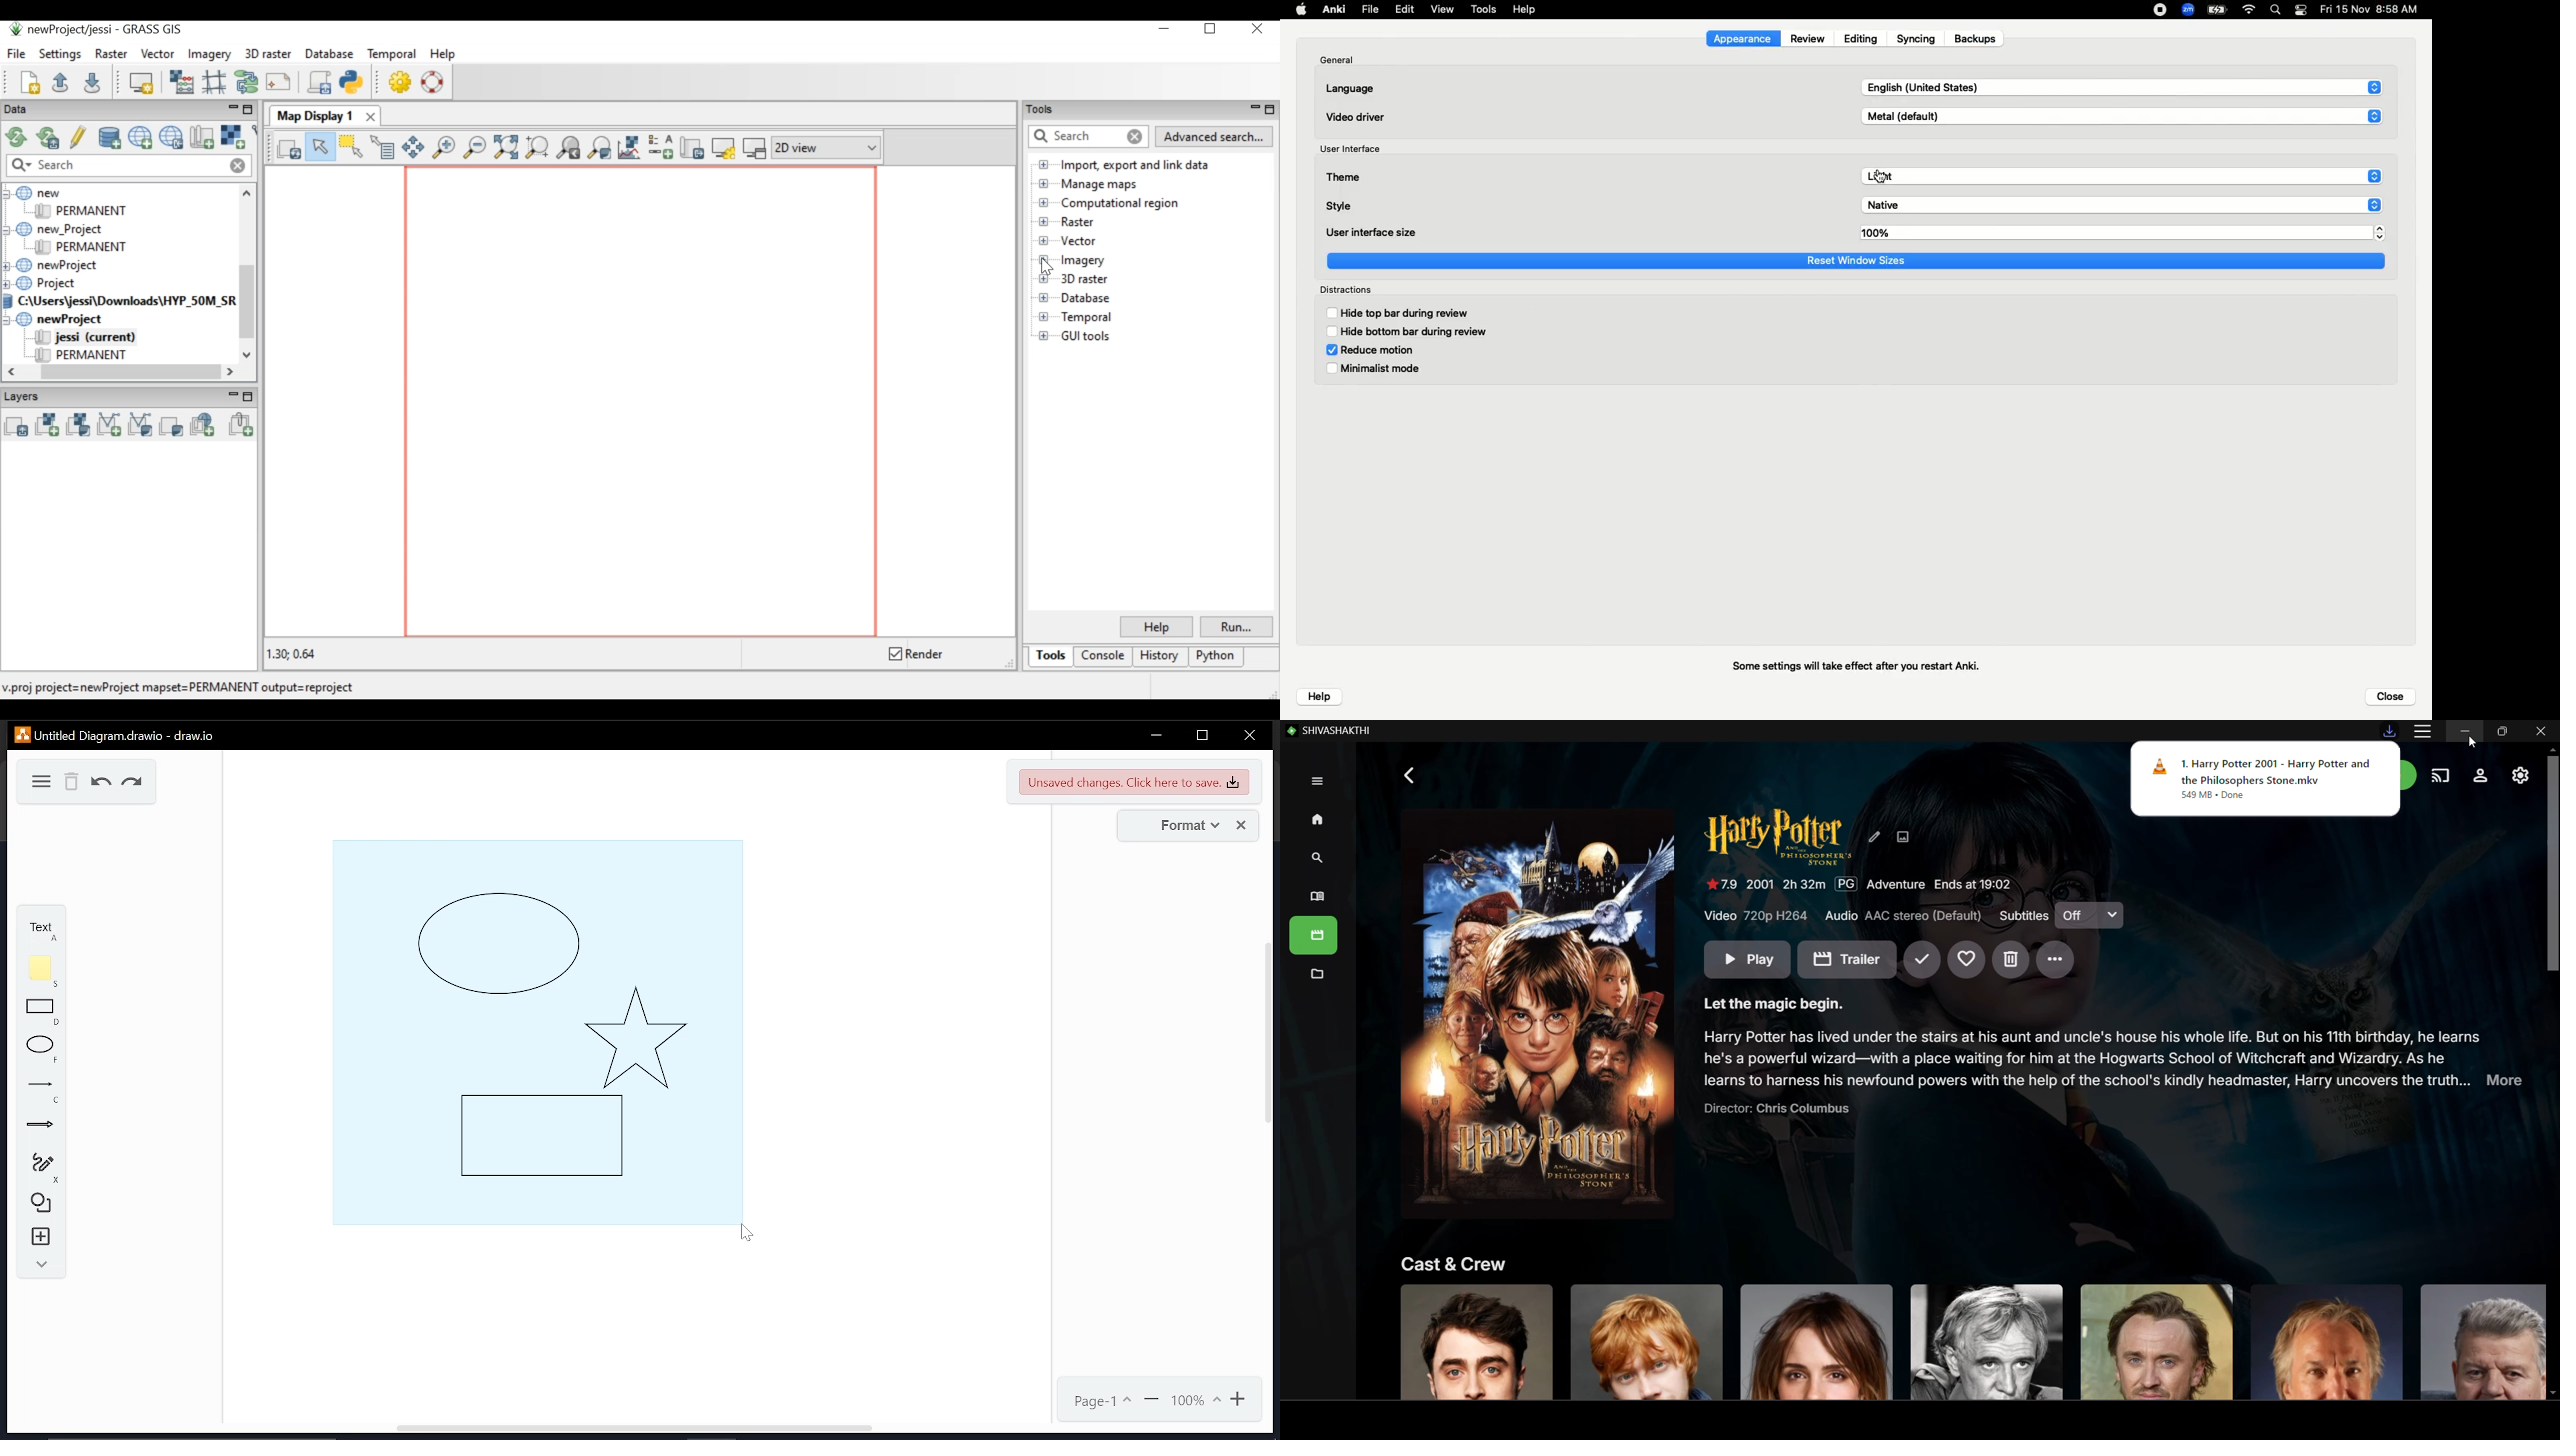 This screenshot has width=2576, height=1456. What do you see at coordinates (1249, 737) in the screenshot?
I see `close` at bounding box center [1249, 737].